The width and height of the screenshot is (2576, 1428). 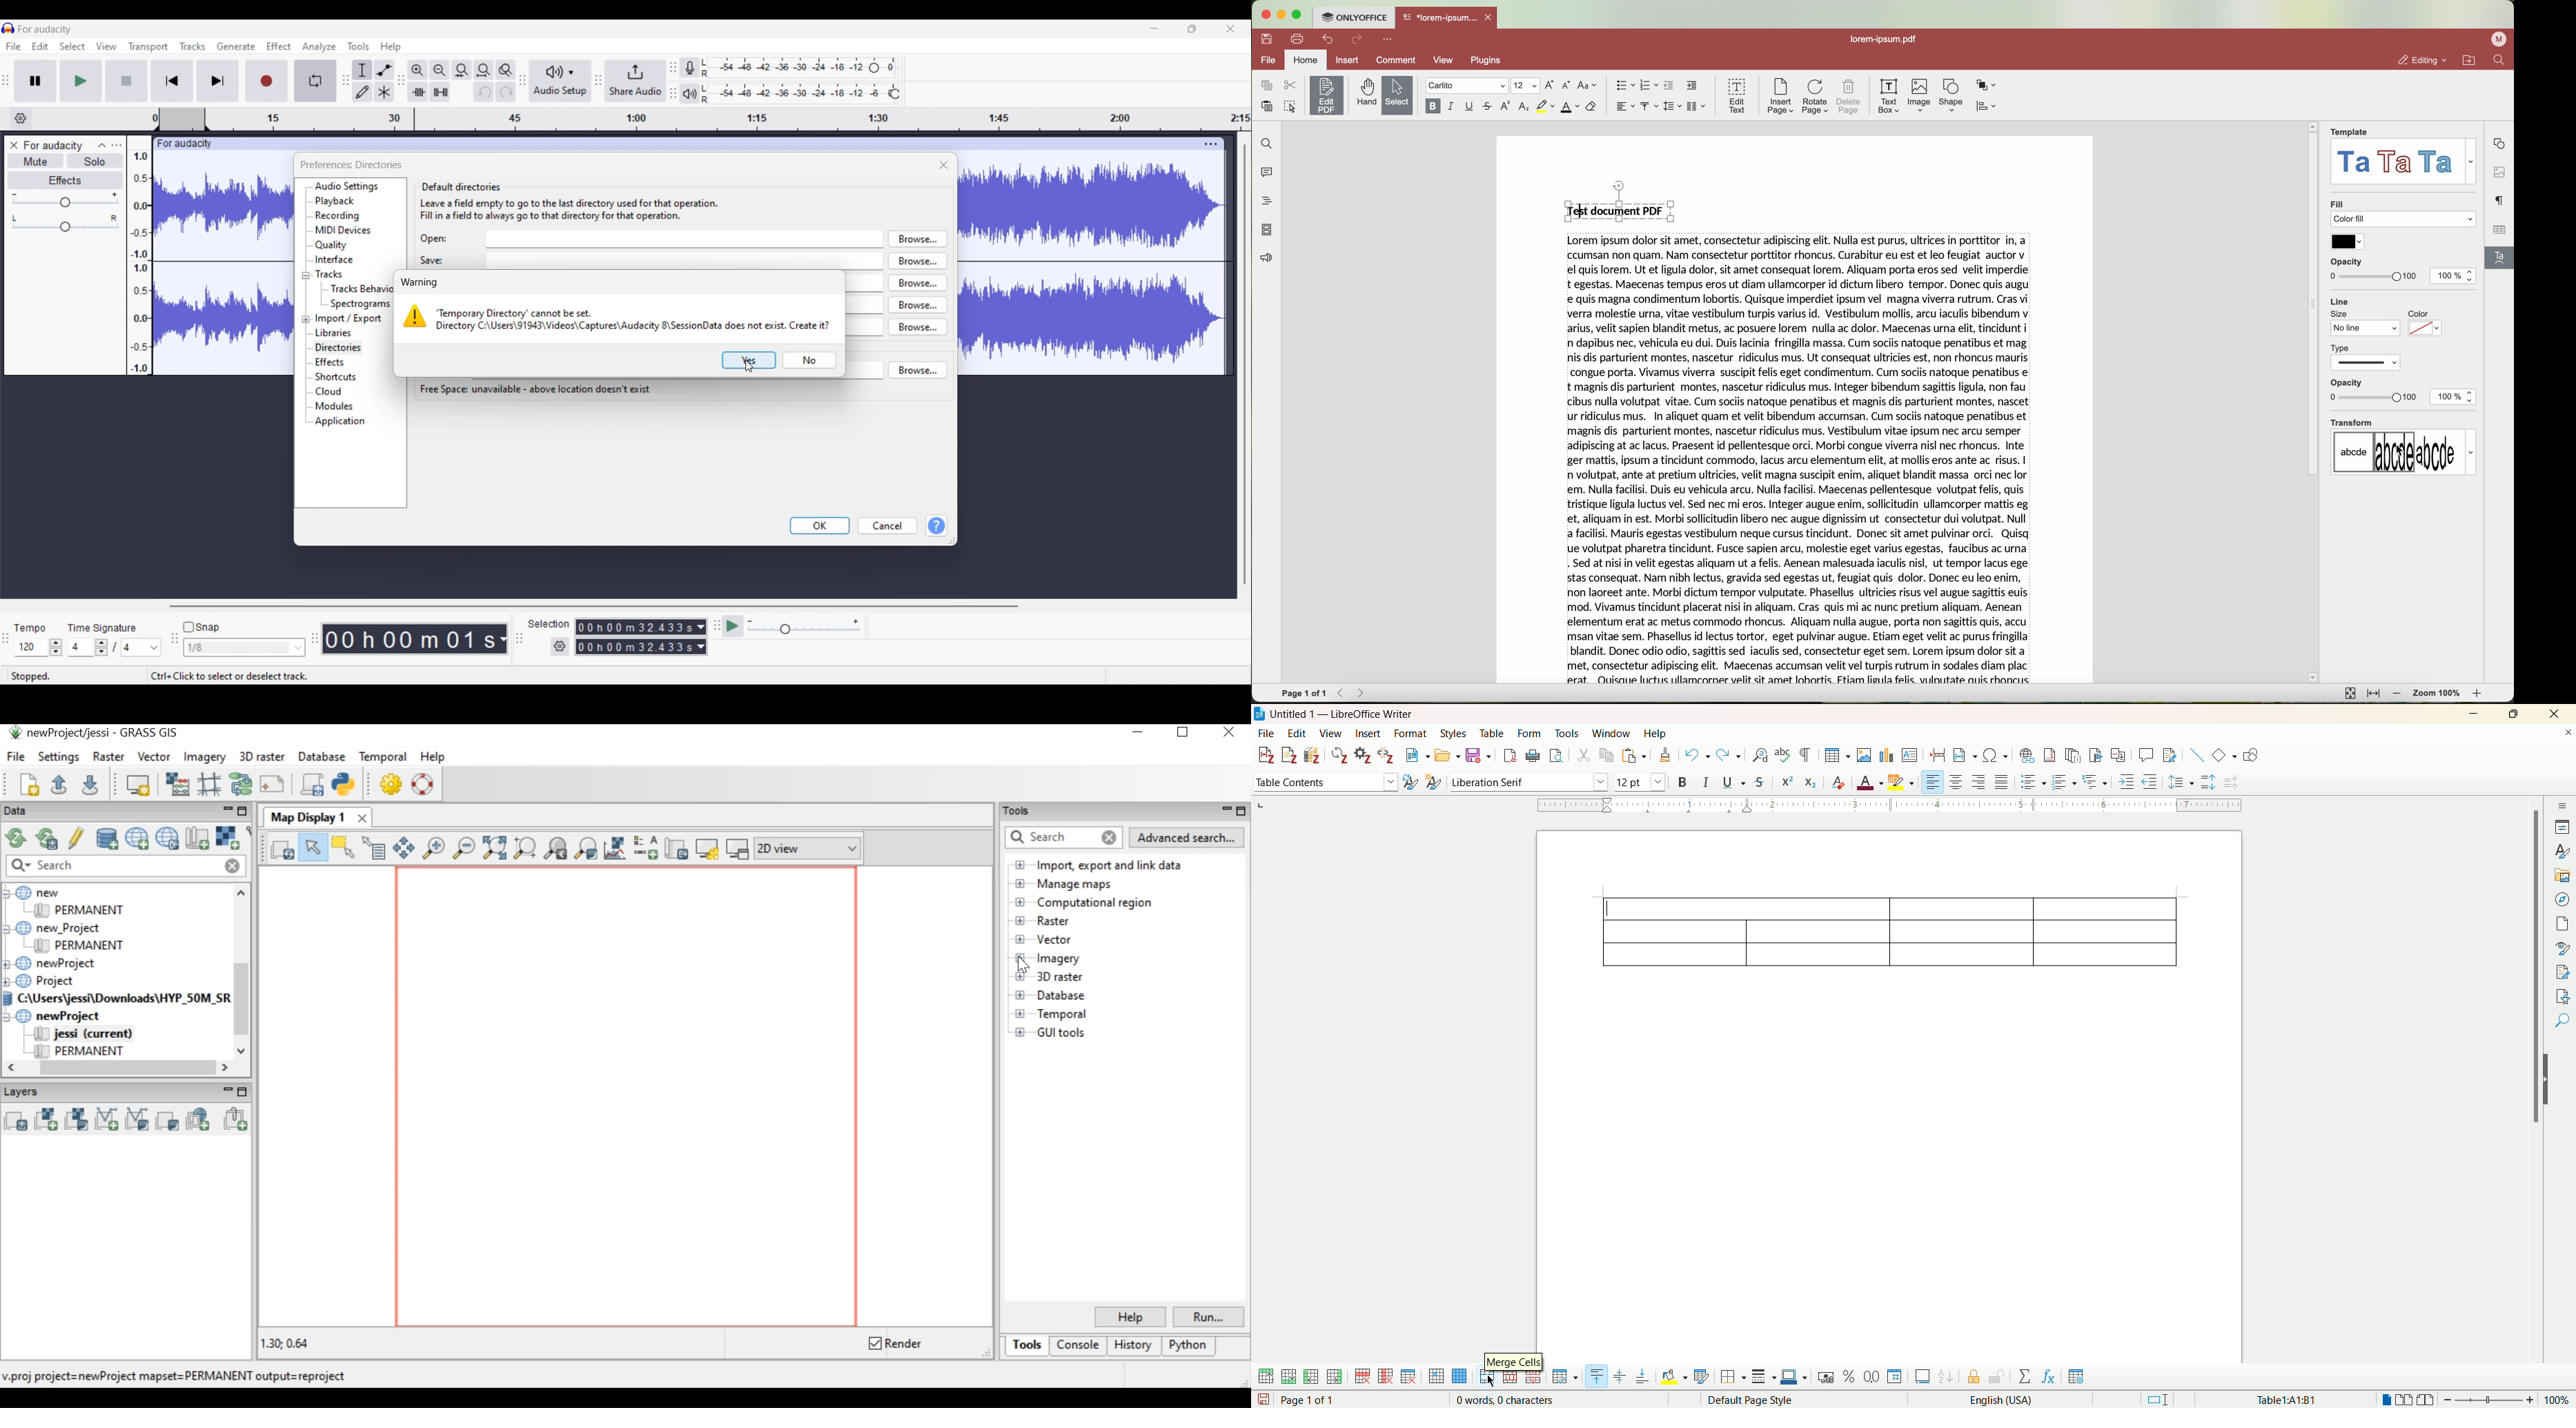 I want to click on close, so click(x=944, y=164).